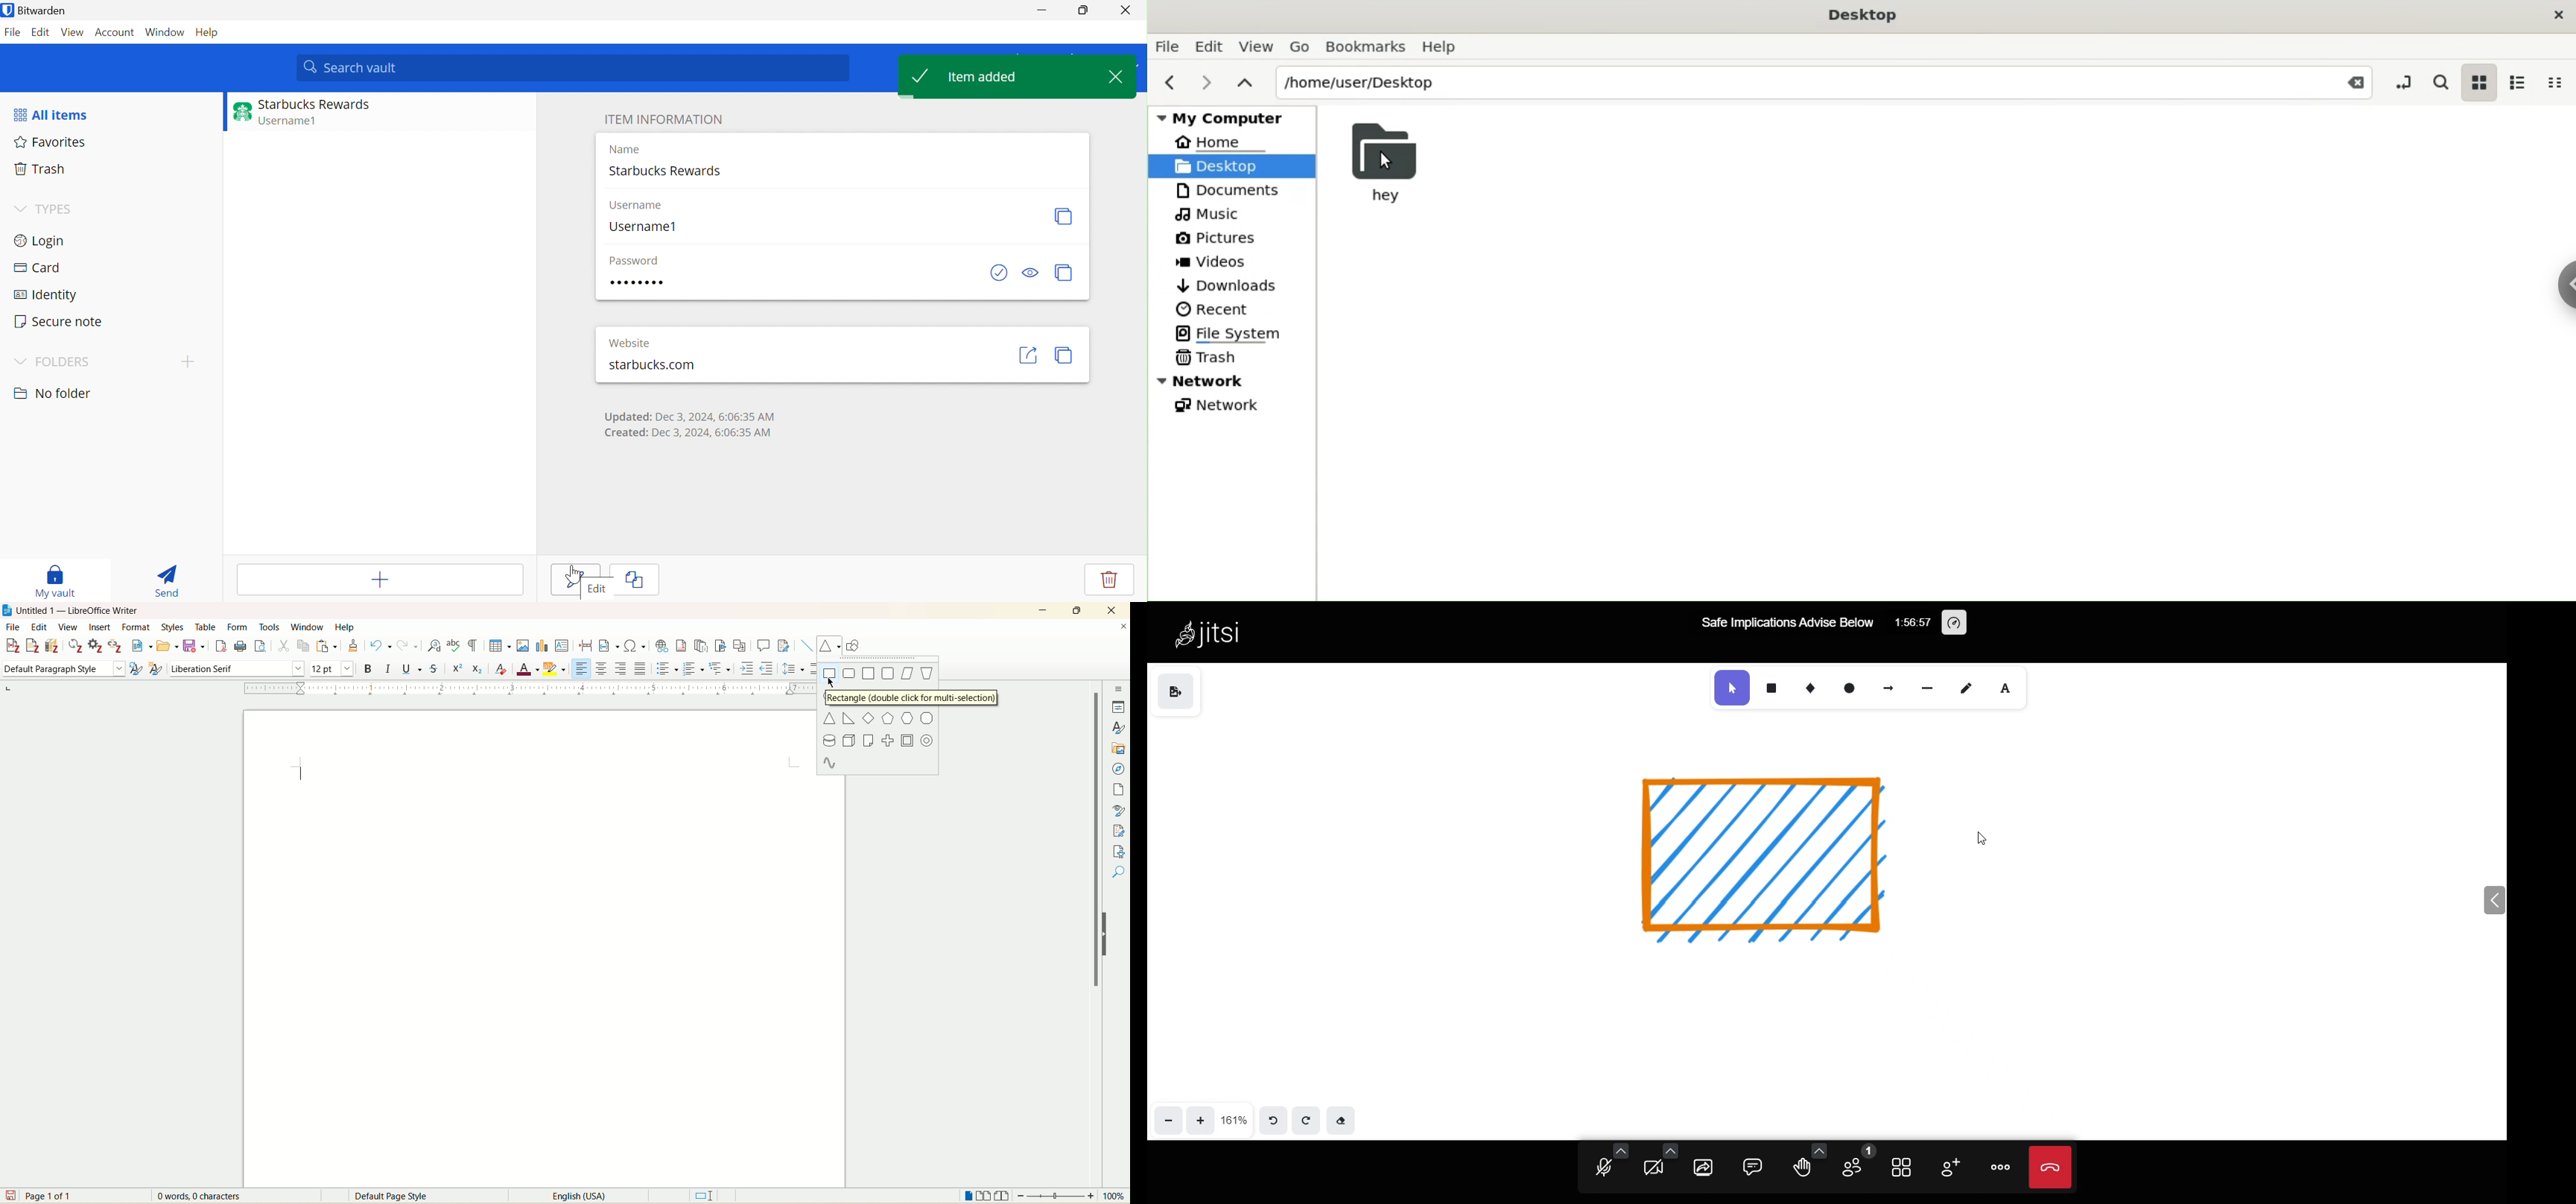  I want to click on Item added, so click(995, 74).